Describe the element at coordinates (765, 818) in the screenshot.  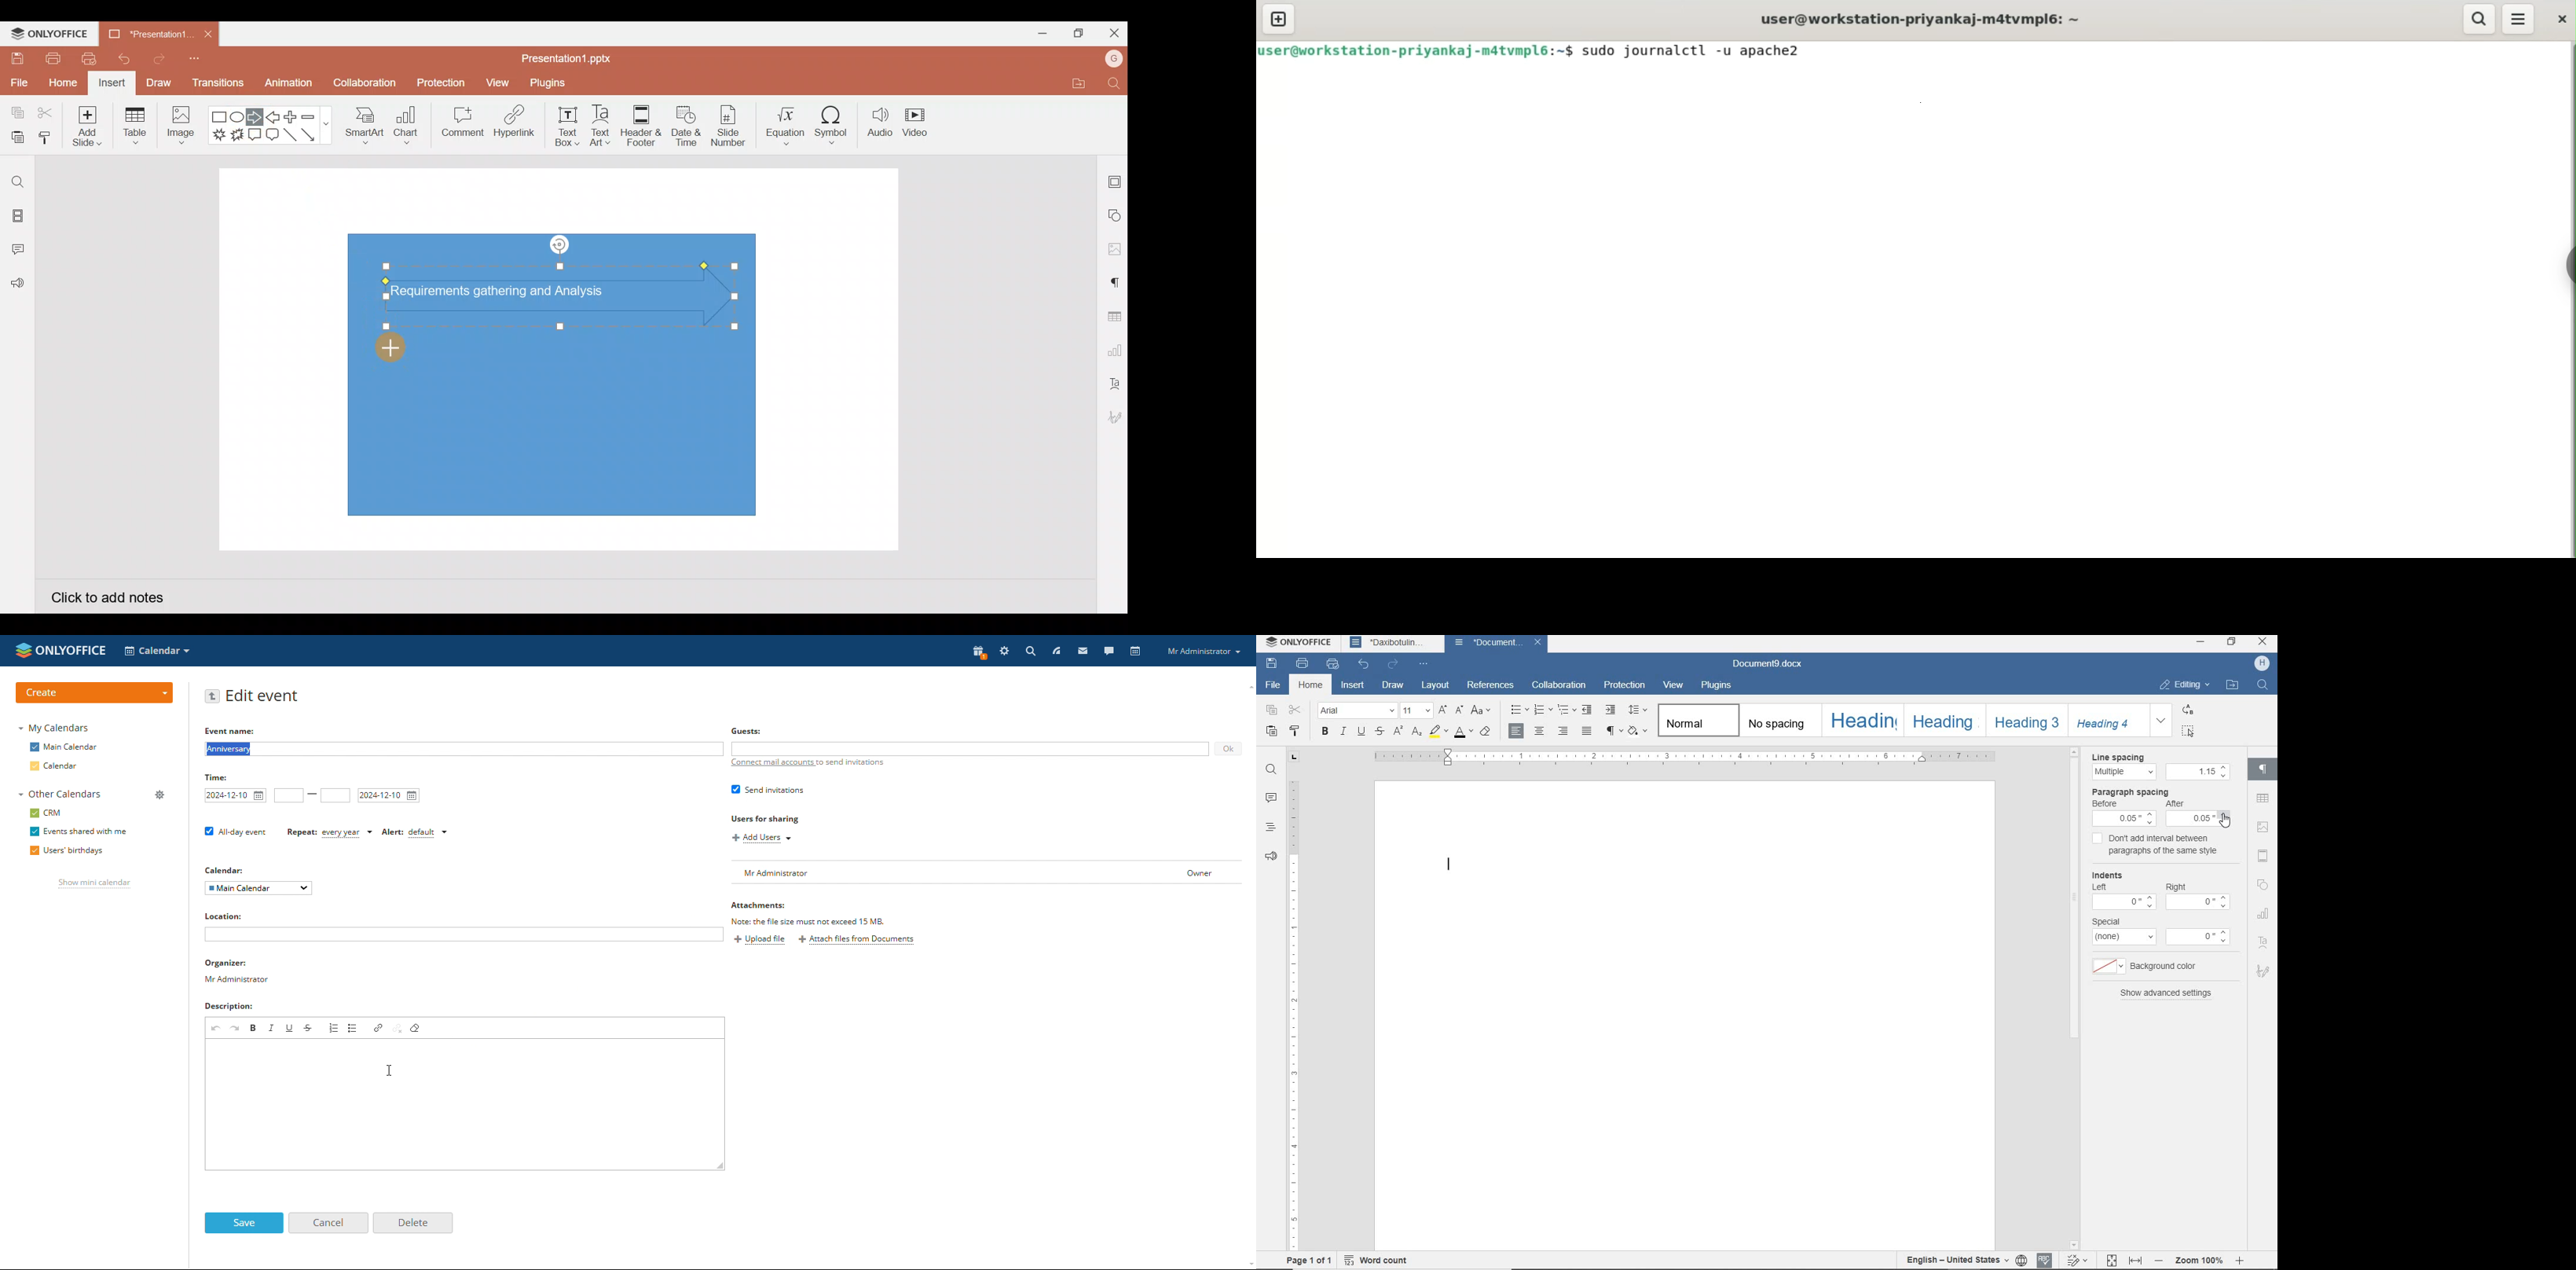
I see `Users for sharing.` at that location.